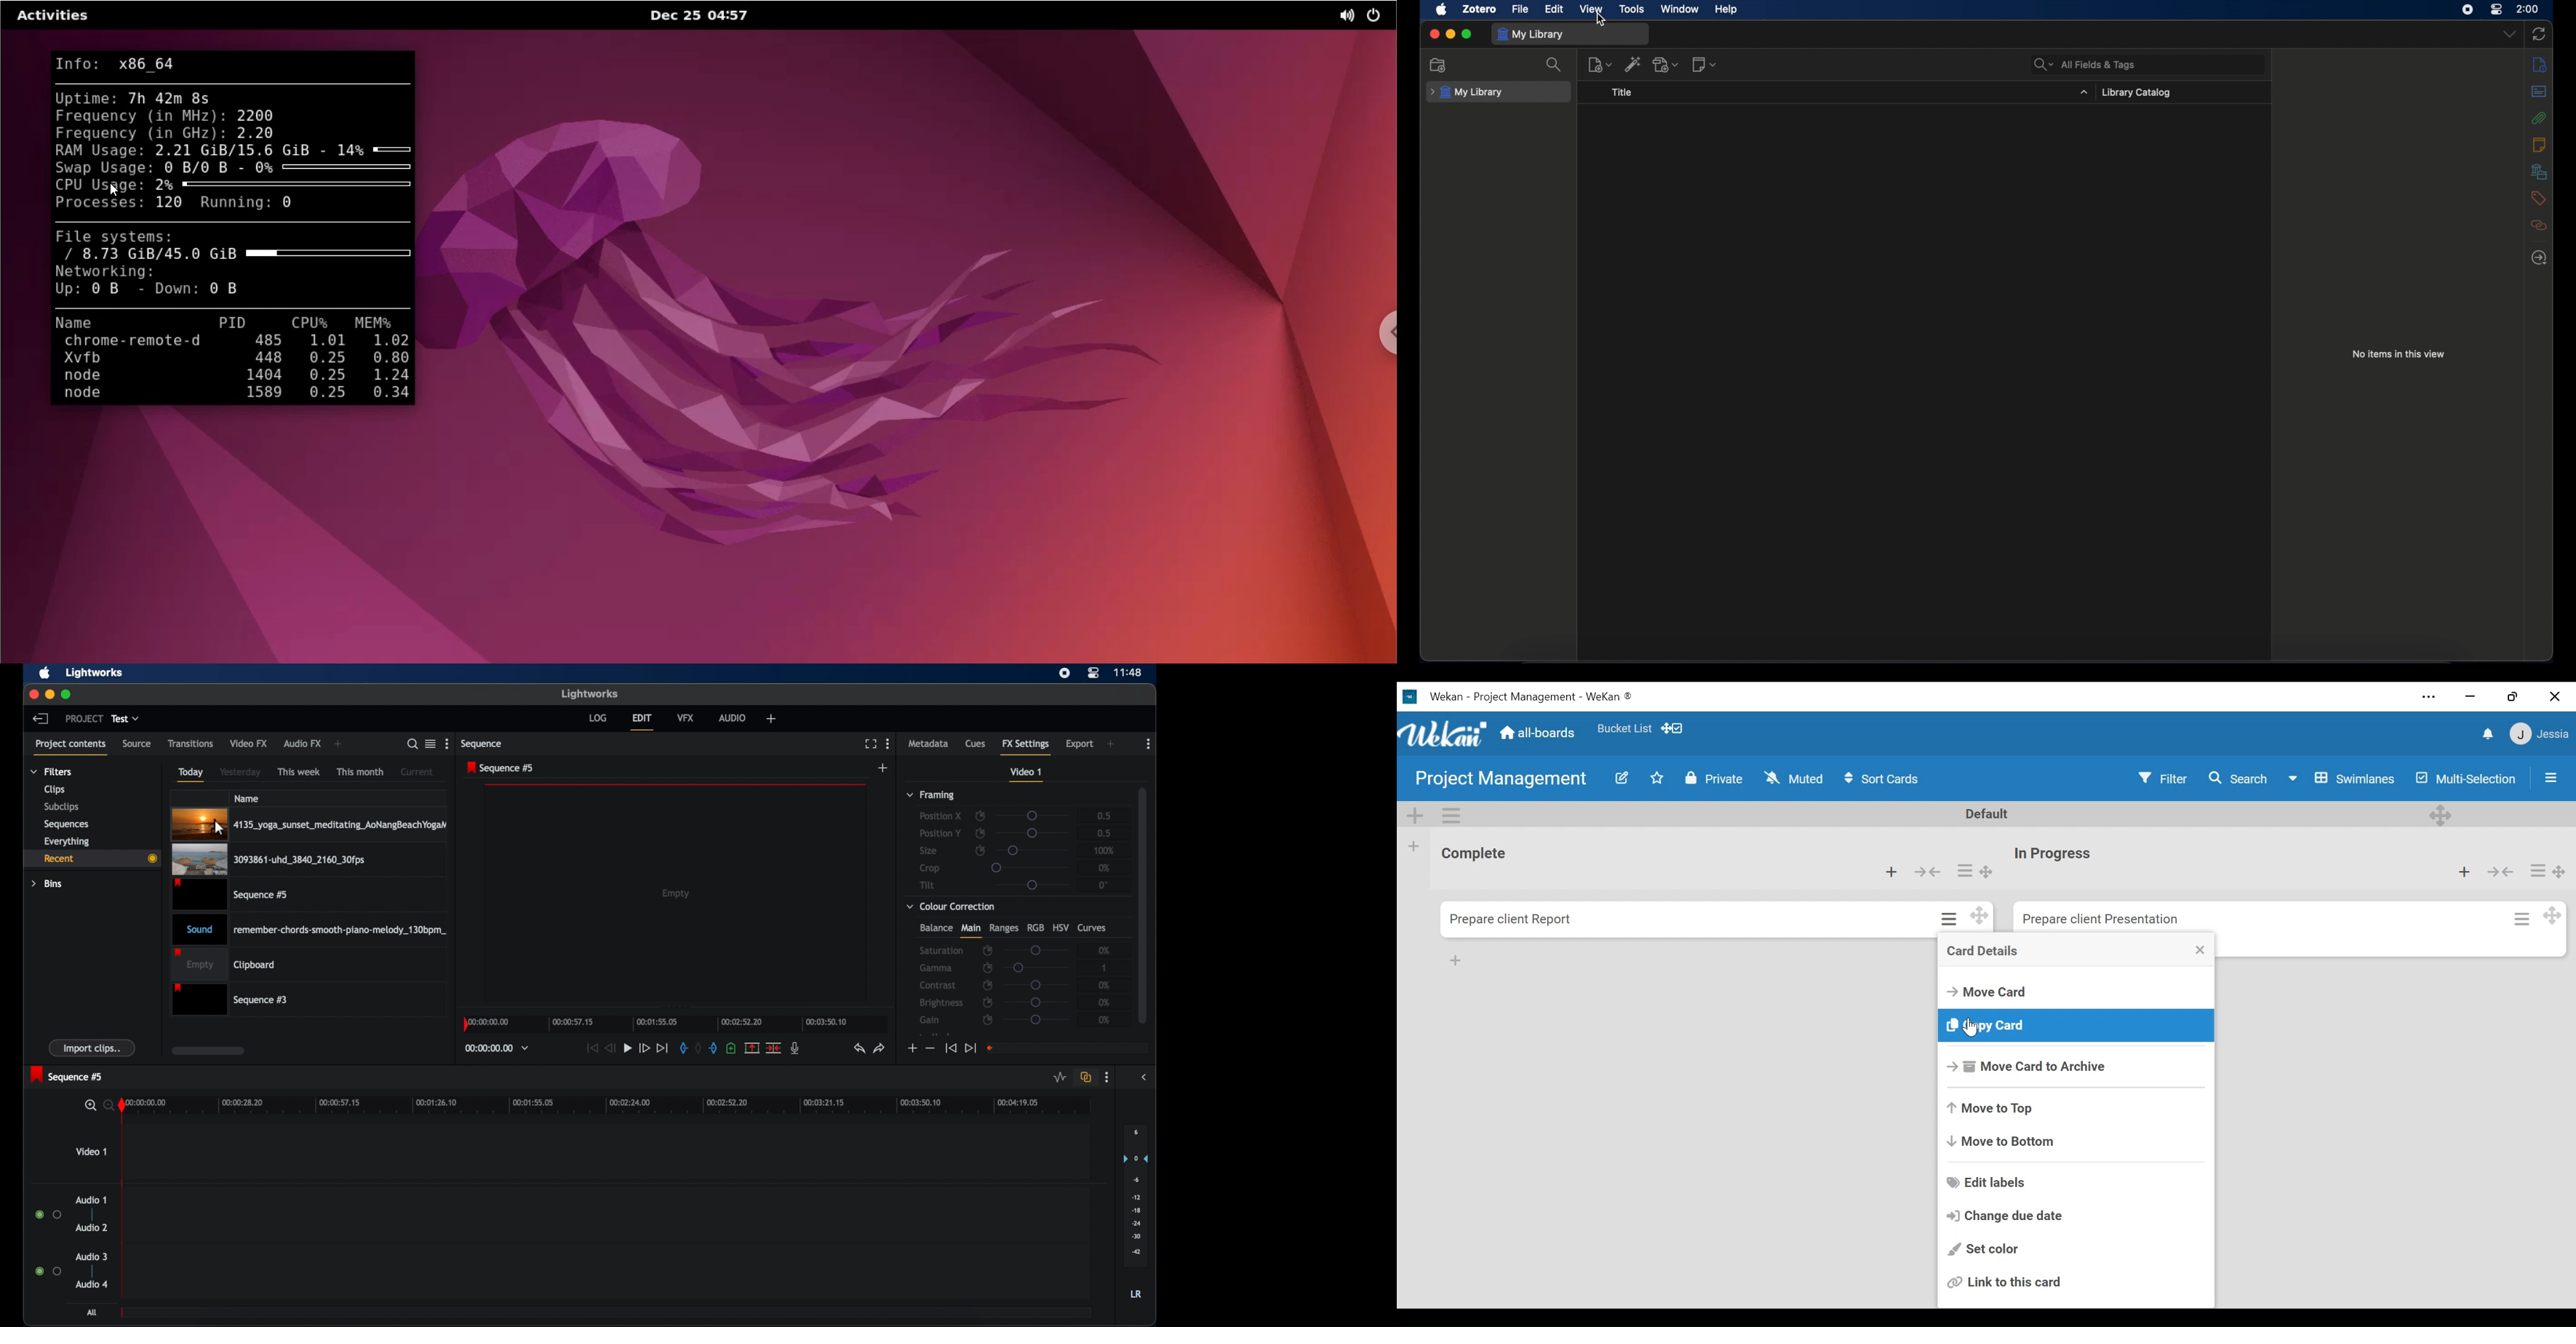  Describe the element at coordinates (1634, 64) in the screenshot. I see `add item by identifier` at that location.